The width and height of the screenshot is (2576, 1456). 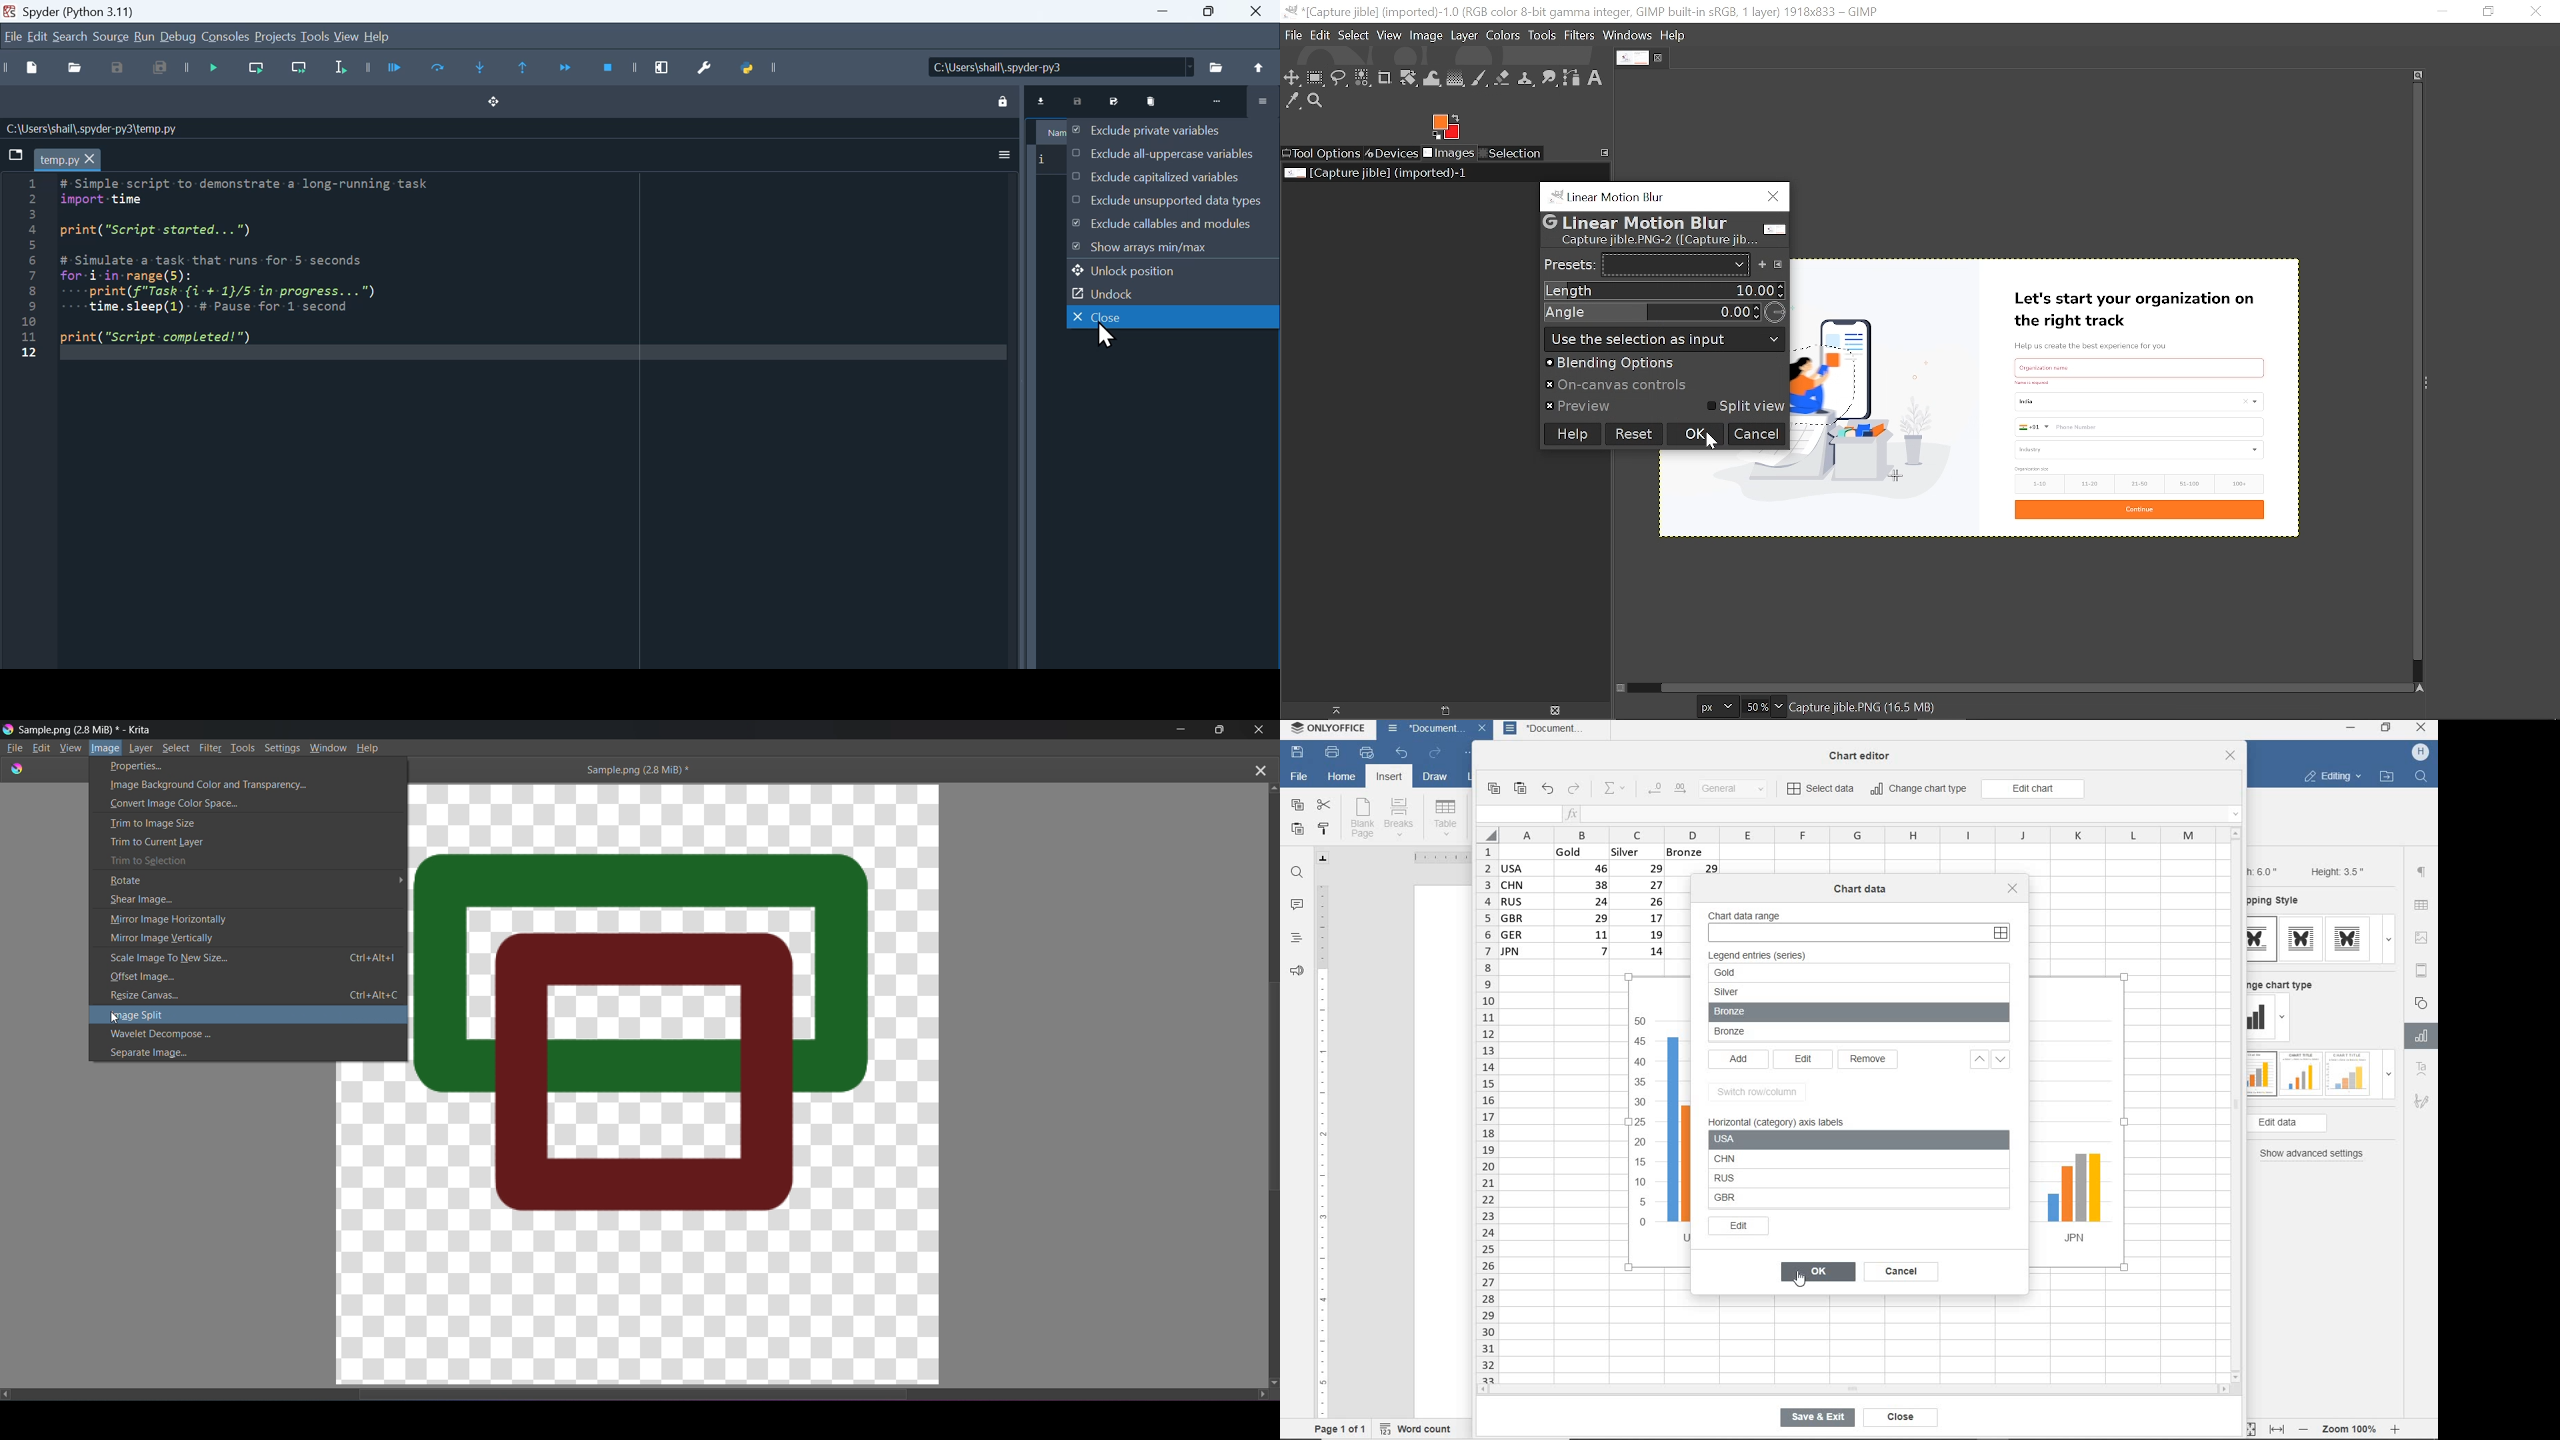 What do you see at coordinates (71, 11) in the screenshot?
I see `spyder` at bounding box center [71, 11].